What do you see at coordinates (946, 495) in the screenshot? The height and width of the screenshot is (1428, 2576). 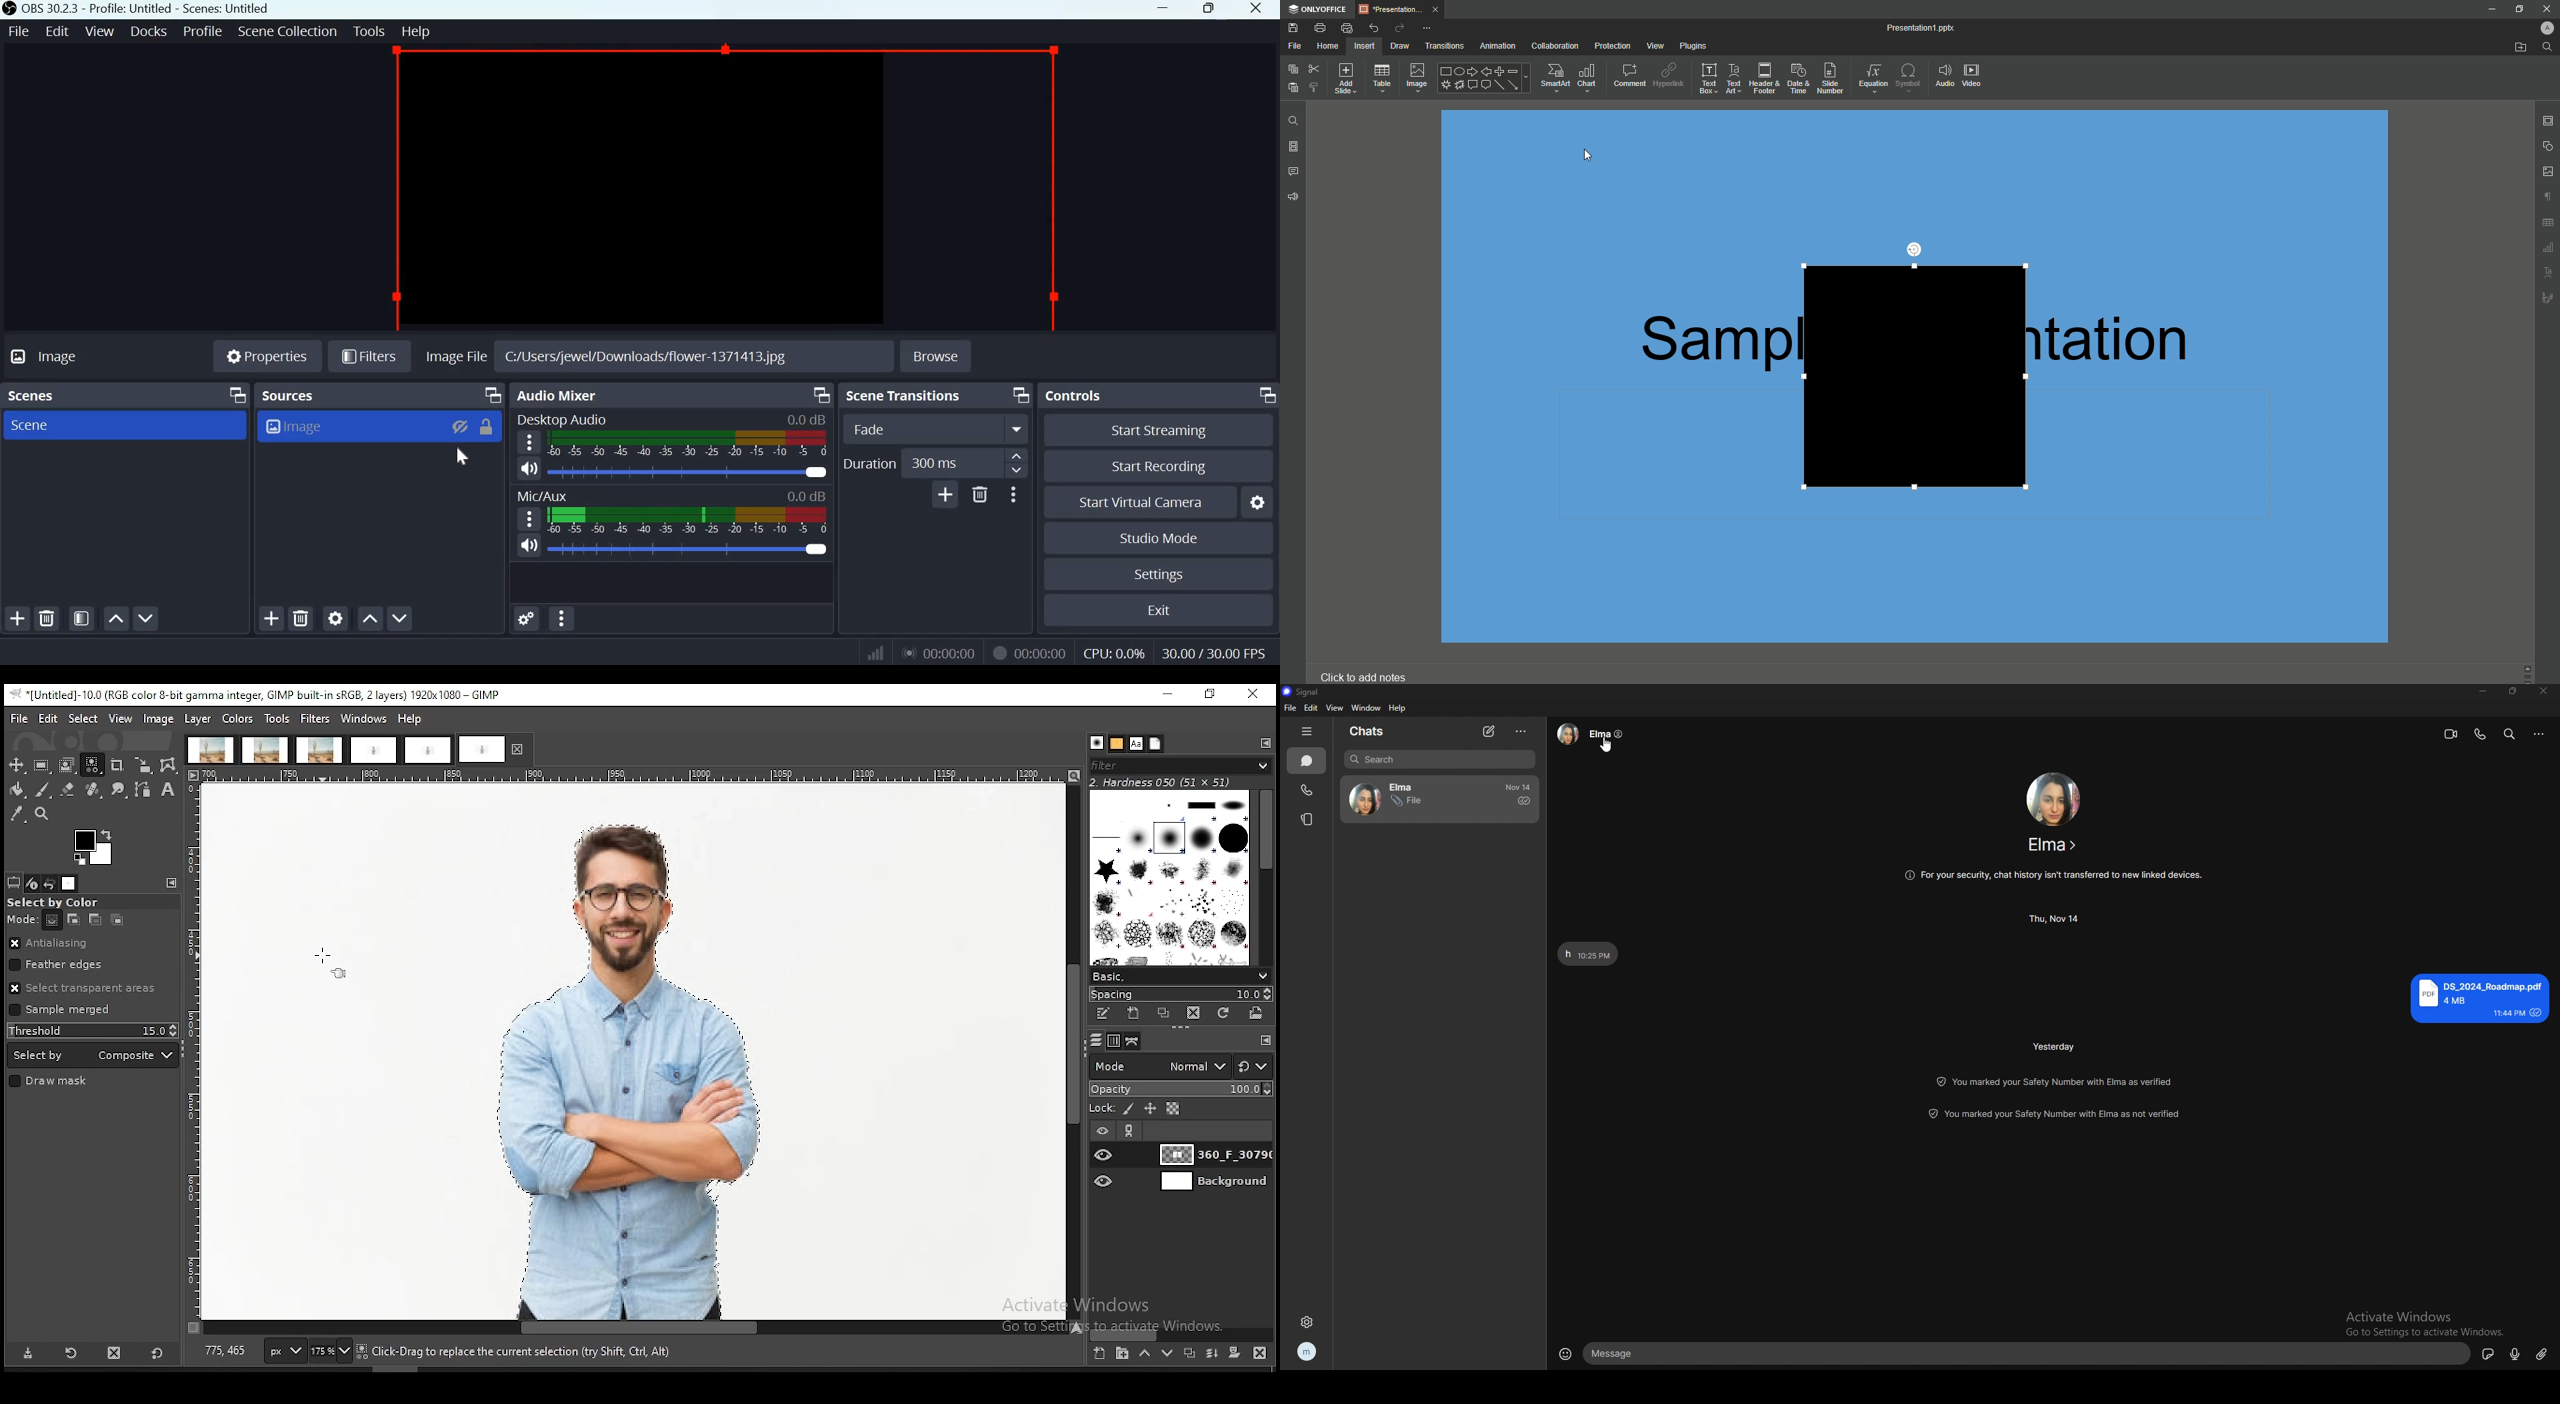 I see `Add Transition` at bounding box center [946, 495].